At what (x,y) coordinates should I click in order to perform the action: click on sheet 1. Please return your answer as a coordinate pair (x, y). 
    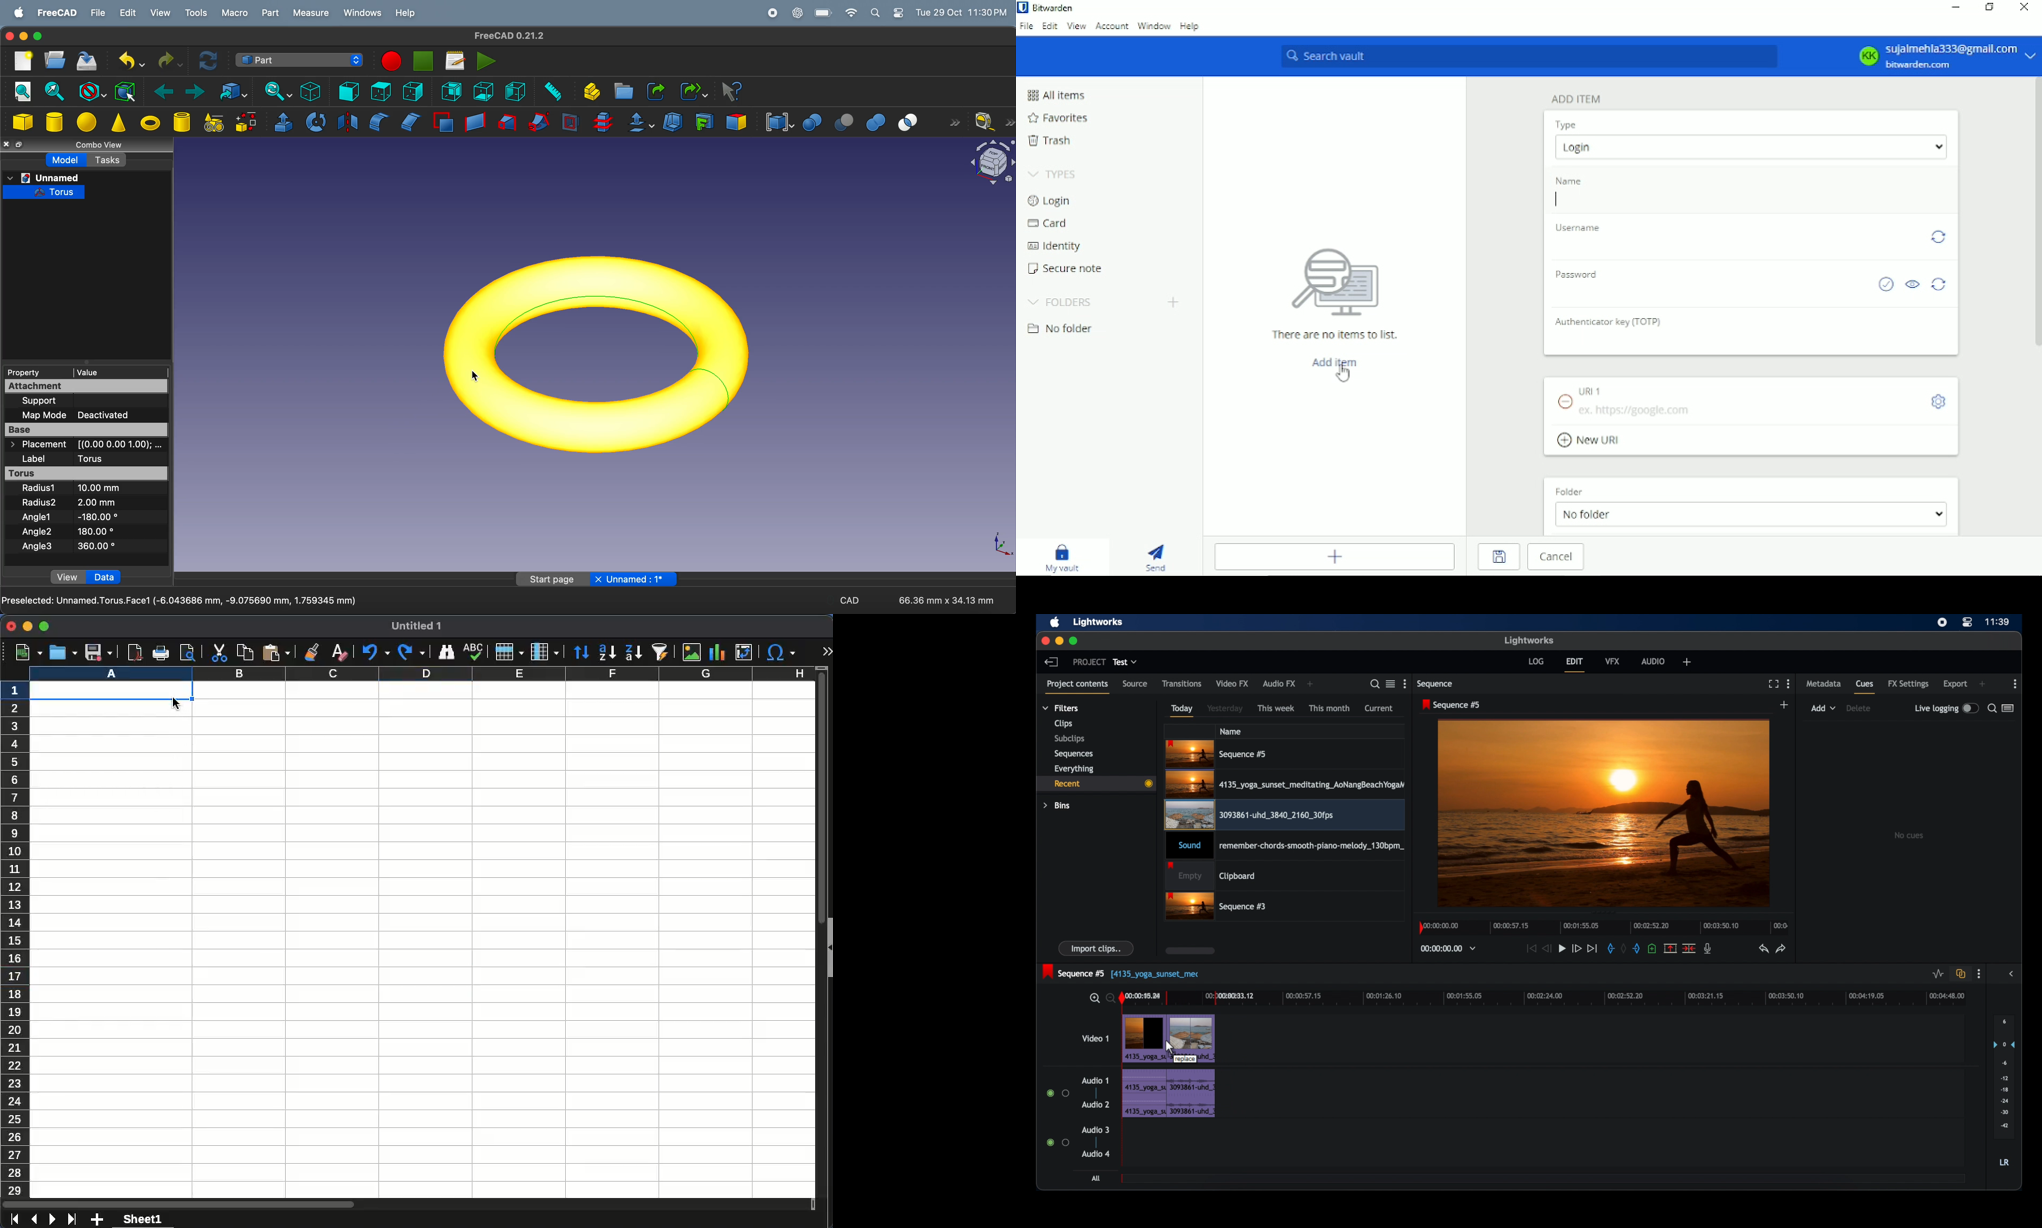
    Looking at the image, I should click on (142, 1219).